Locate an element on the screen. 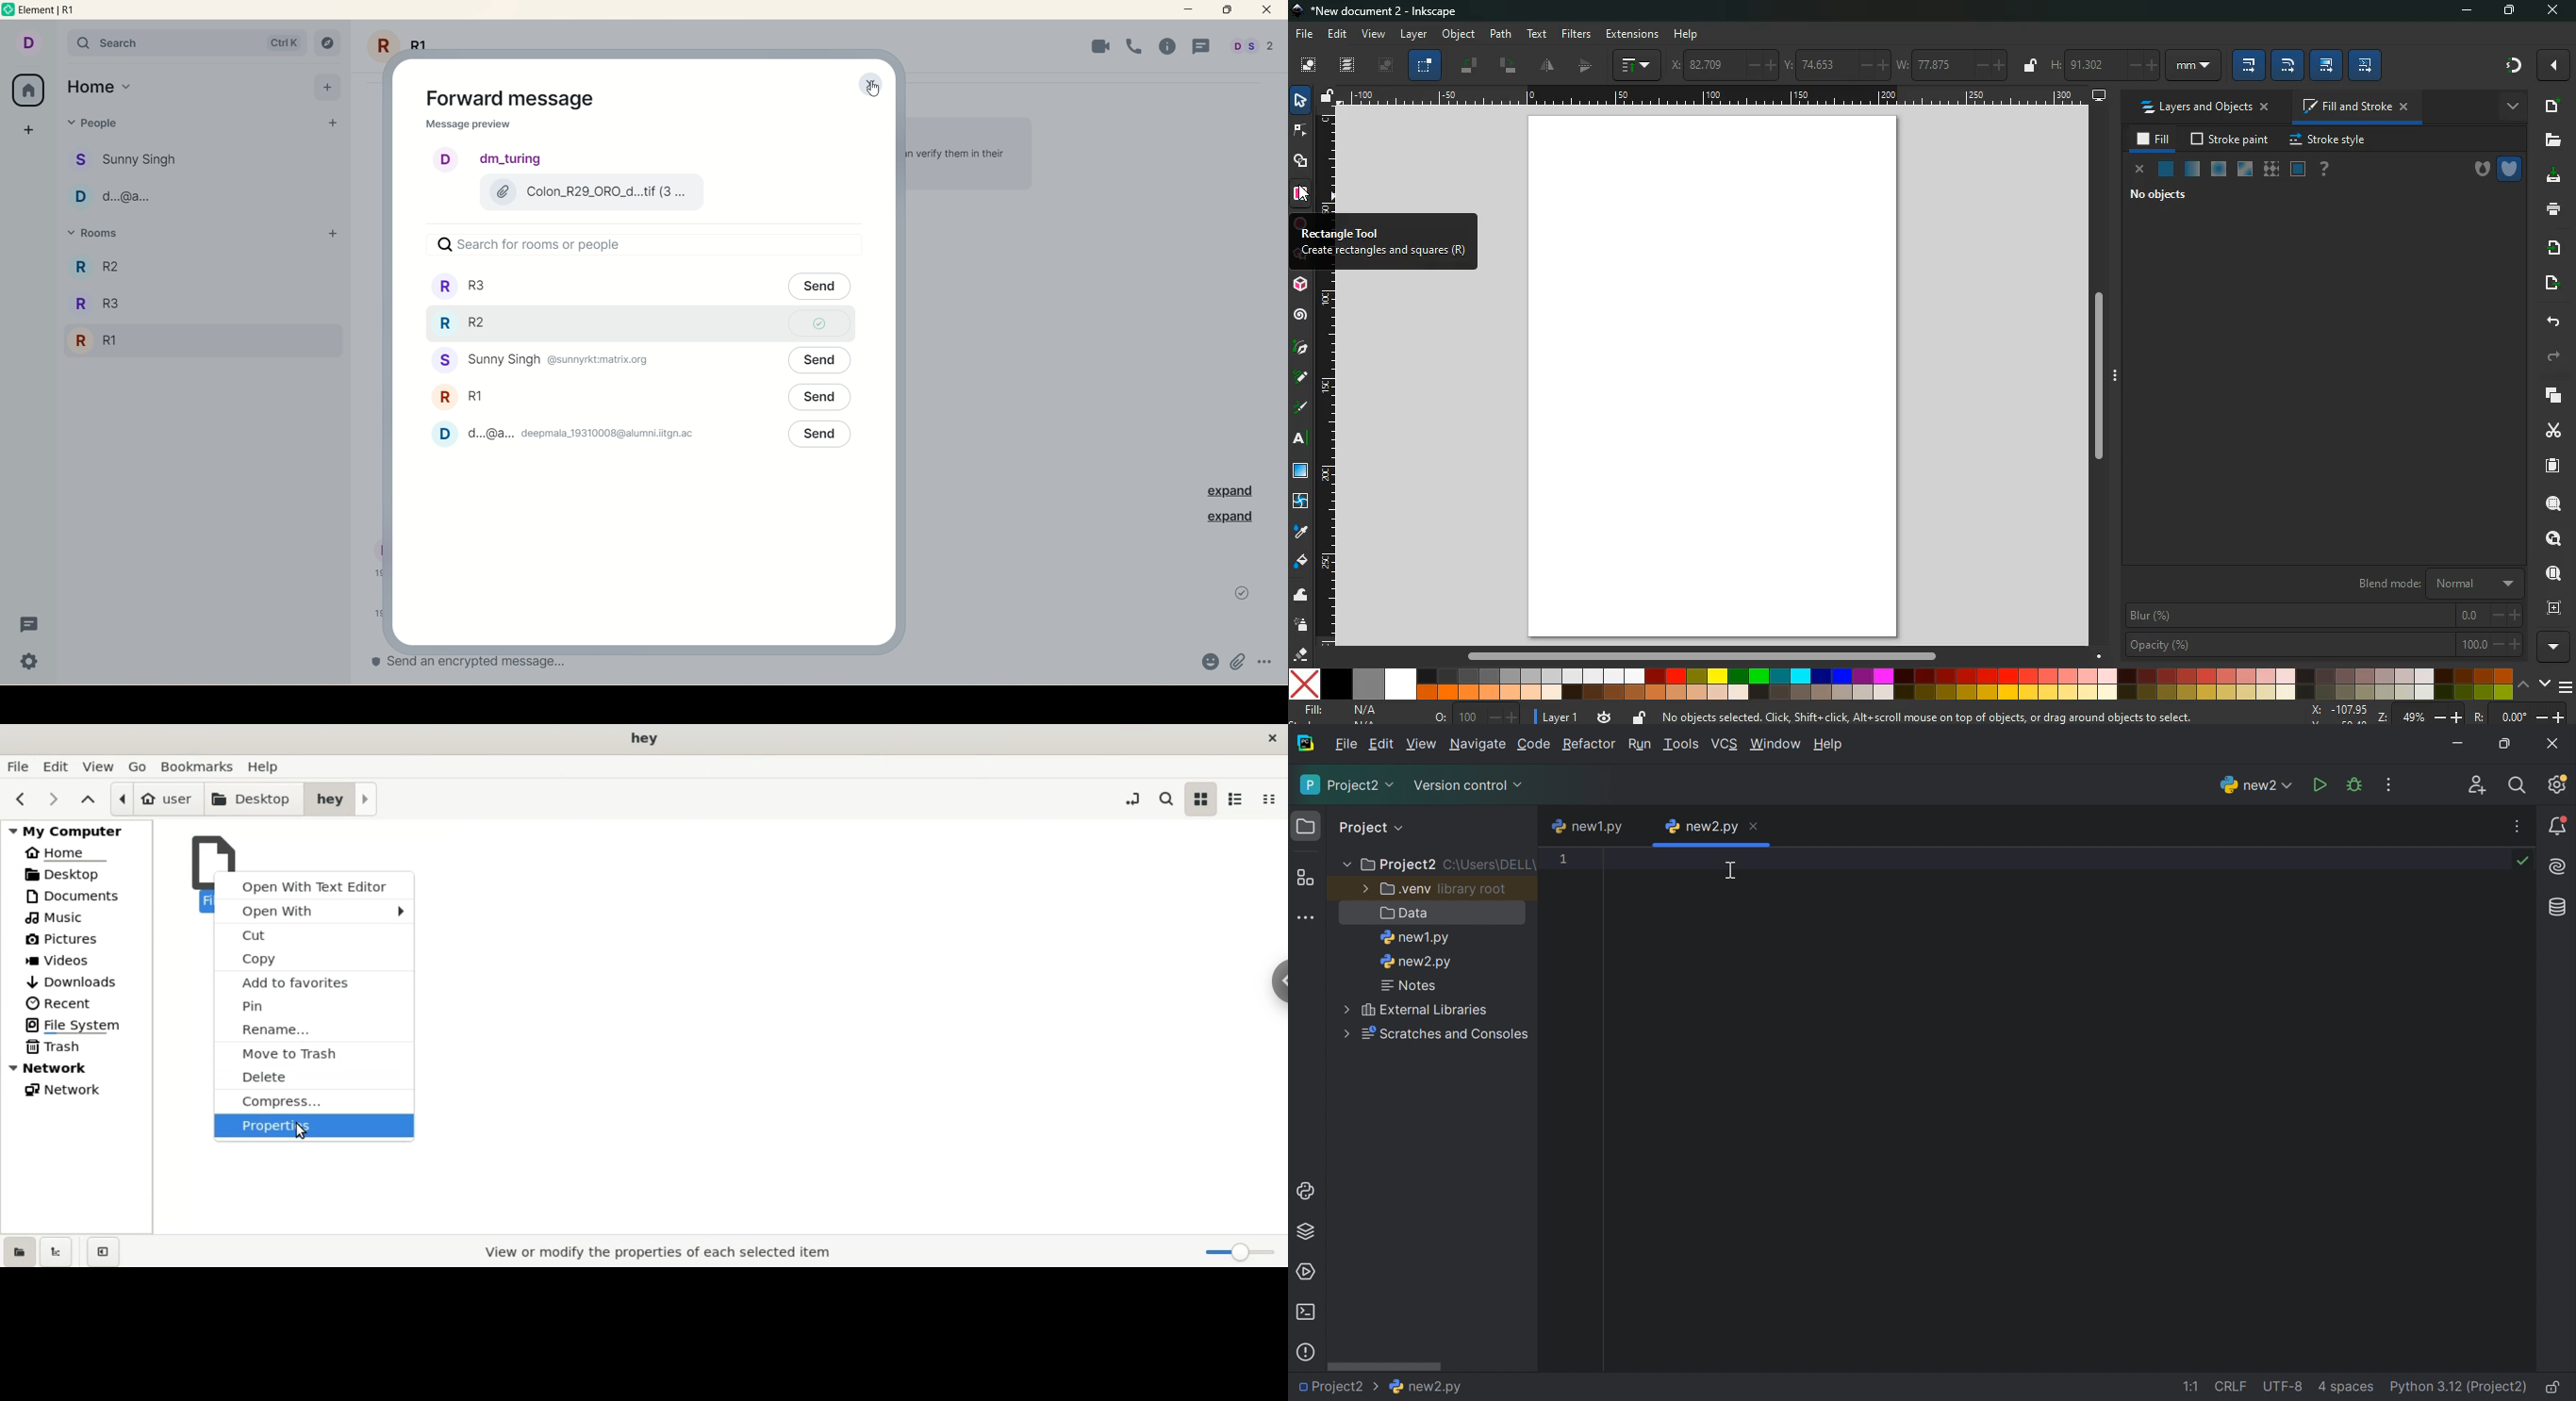  new is located at coordinates (2549, 106).